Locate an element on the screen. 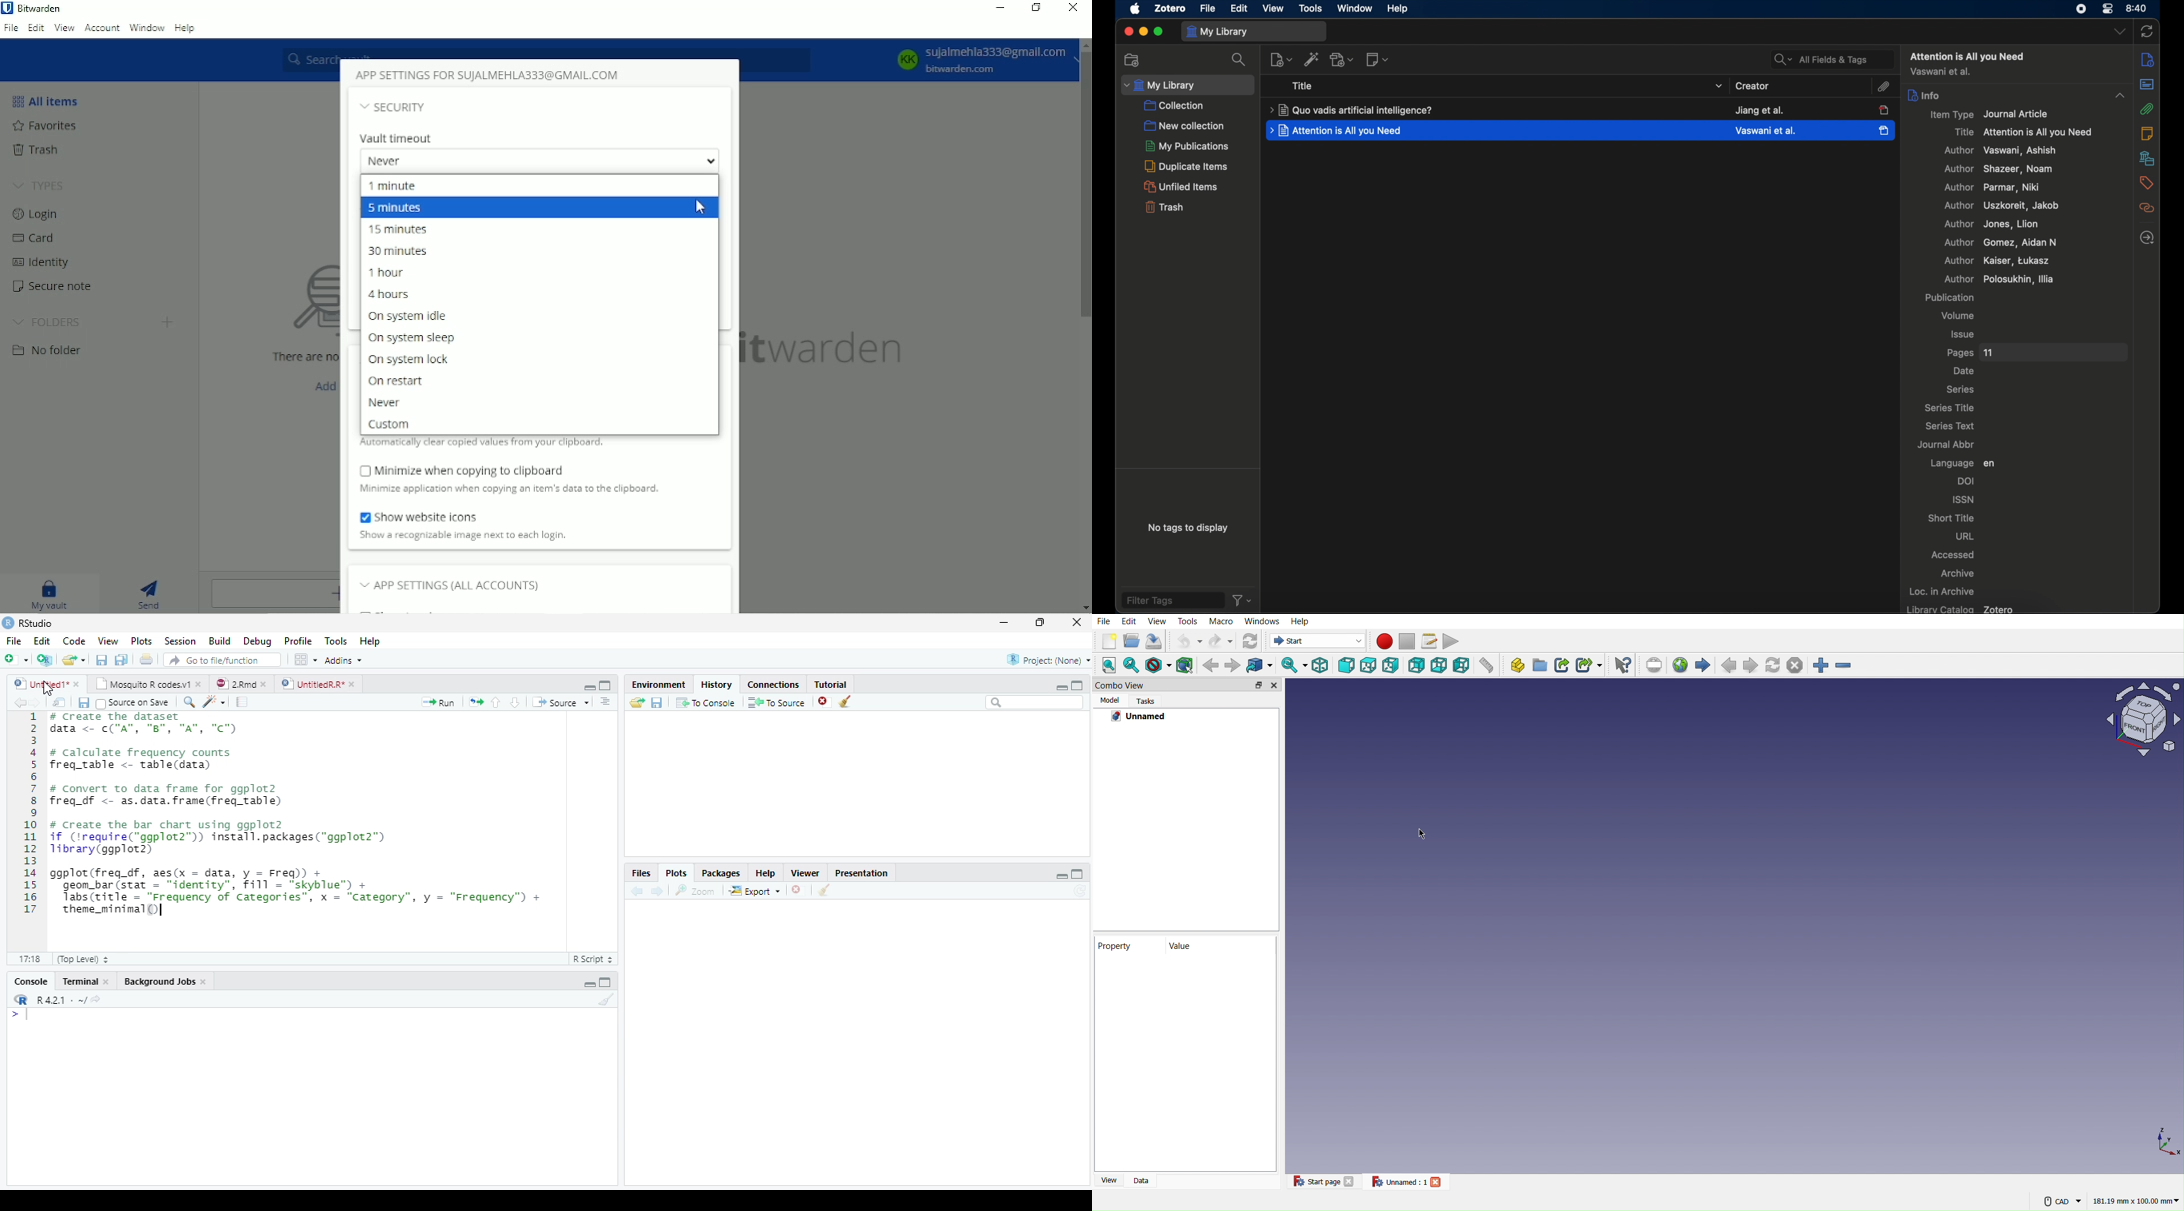 The height and width of the screenshot is (1232, 2184). volume is located at coordinates (1960, 316).